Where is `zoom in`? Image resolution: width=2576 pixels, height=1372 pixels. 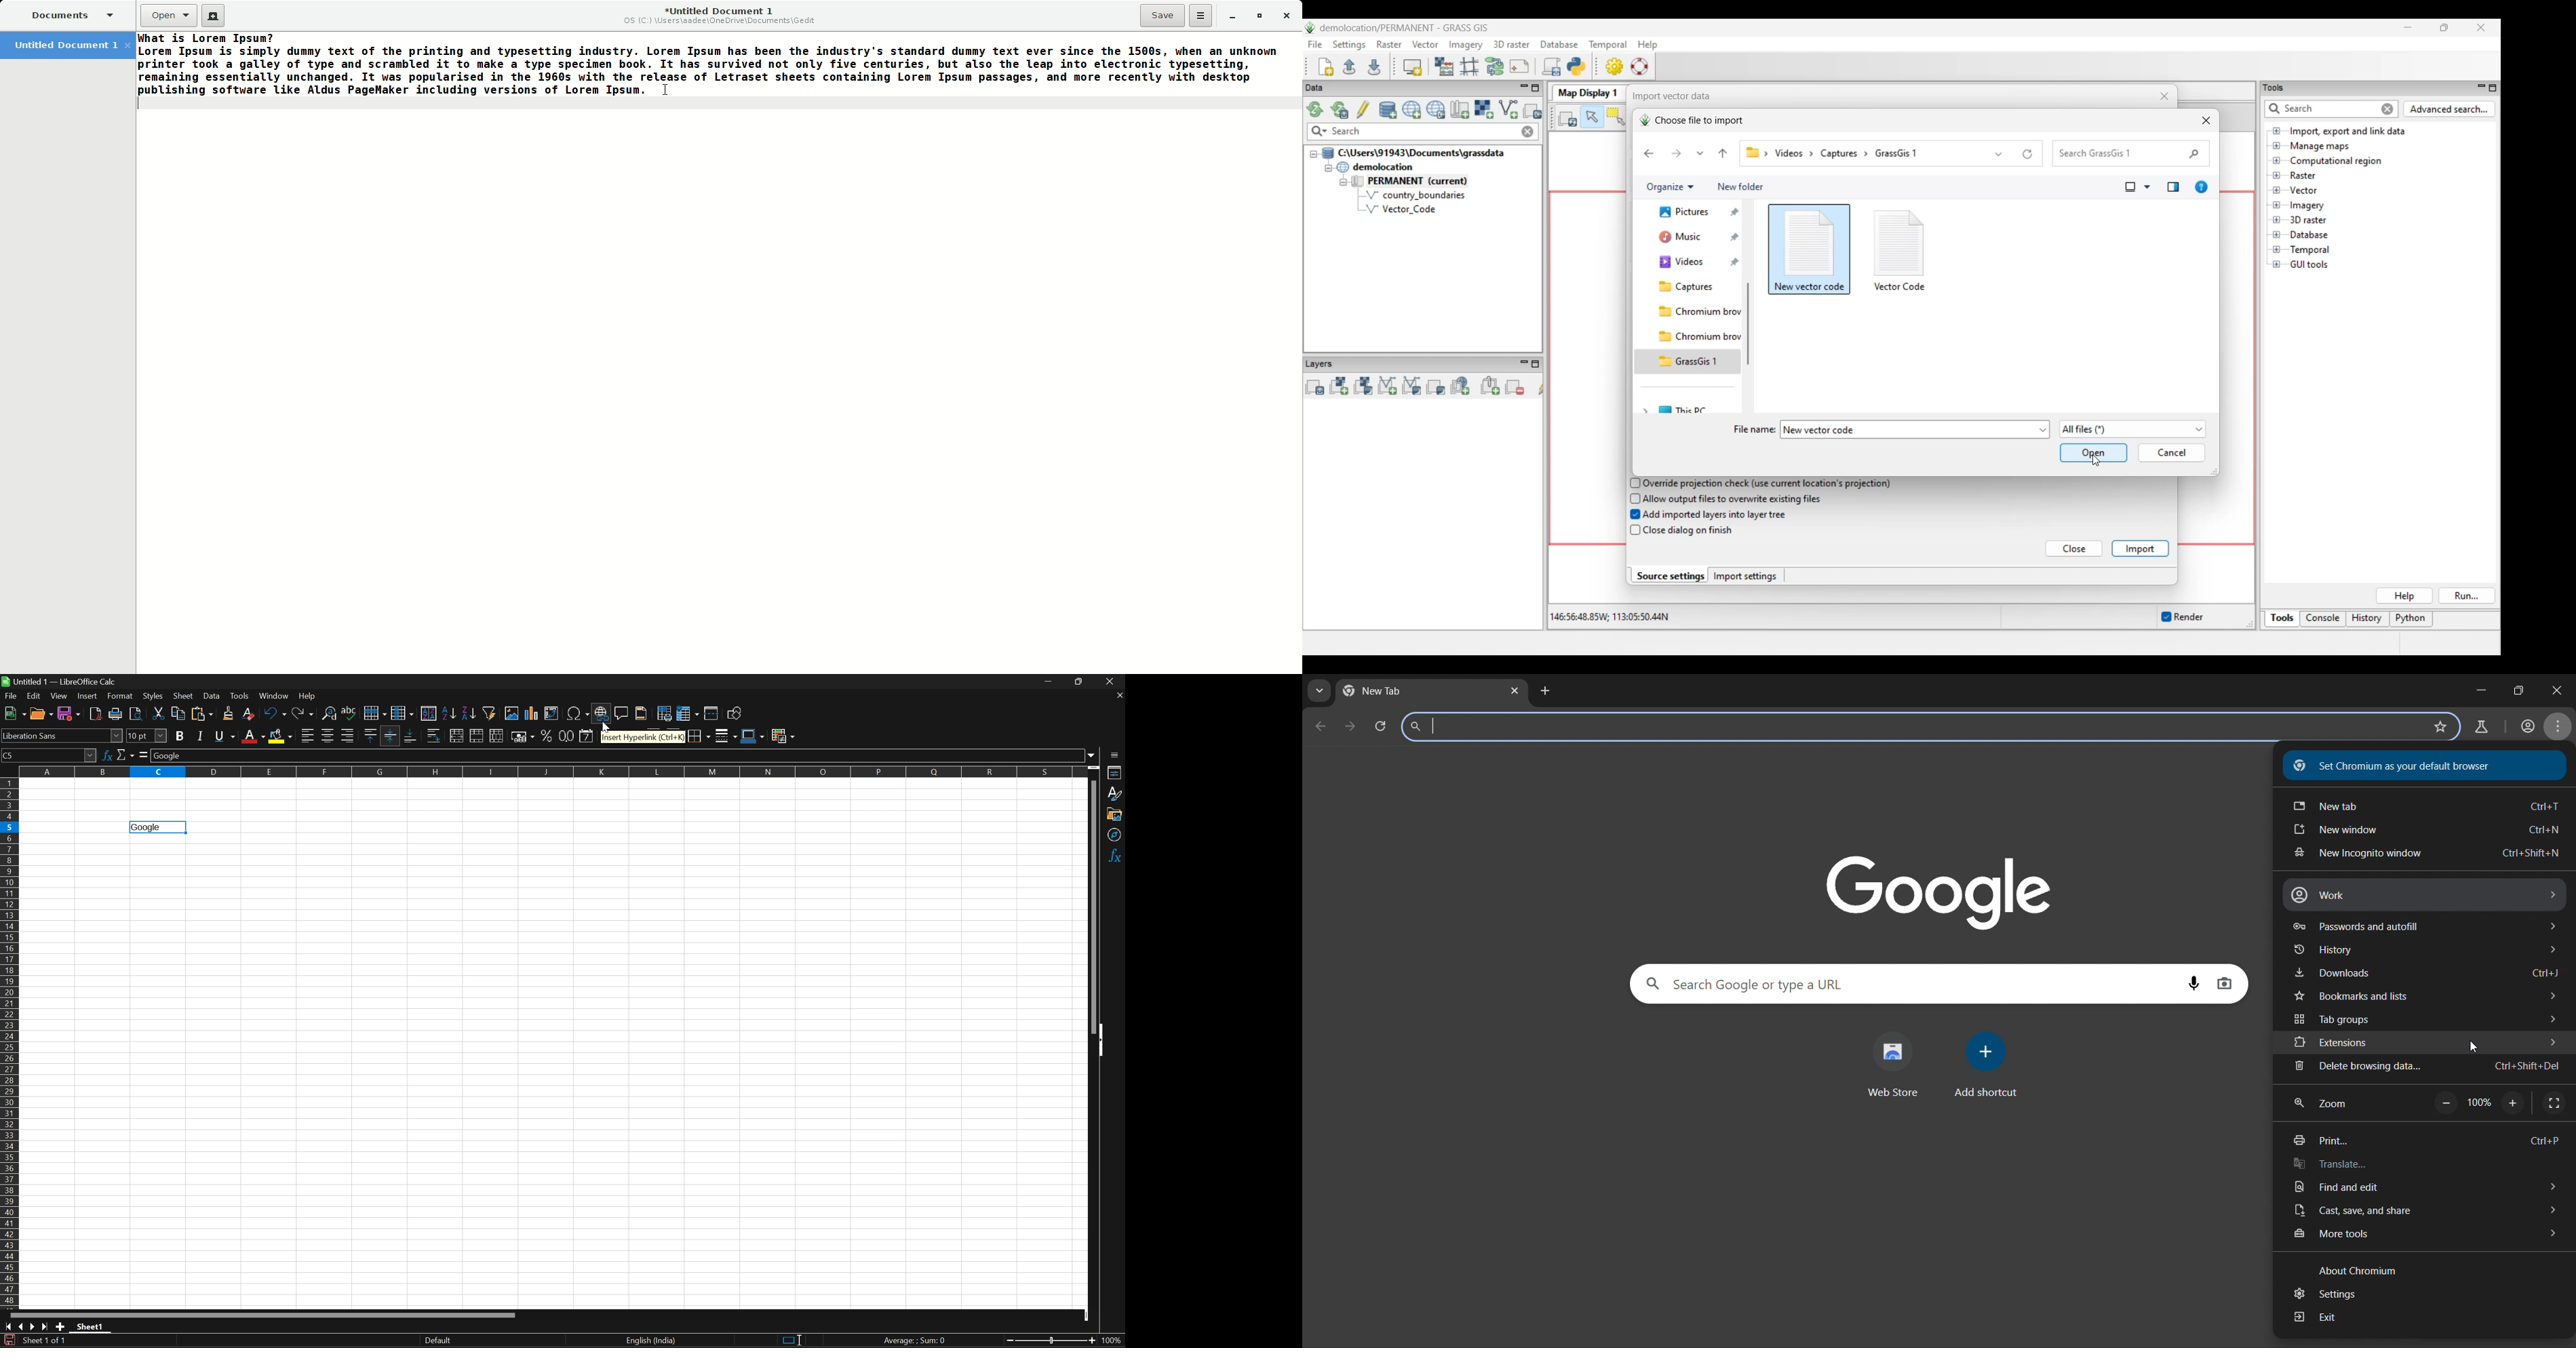 zoom in is located at coordinates (2511, 1103).